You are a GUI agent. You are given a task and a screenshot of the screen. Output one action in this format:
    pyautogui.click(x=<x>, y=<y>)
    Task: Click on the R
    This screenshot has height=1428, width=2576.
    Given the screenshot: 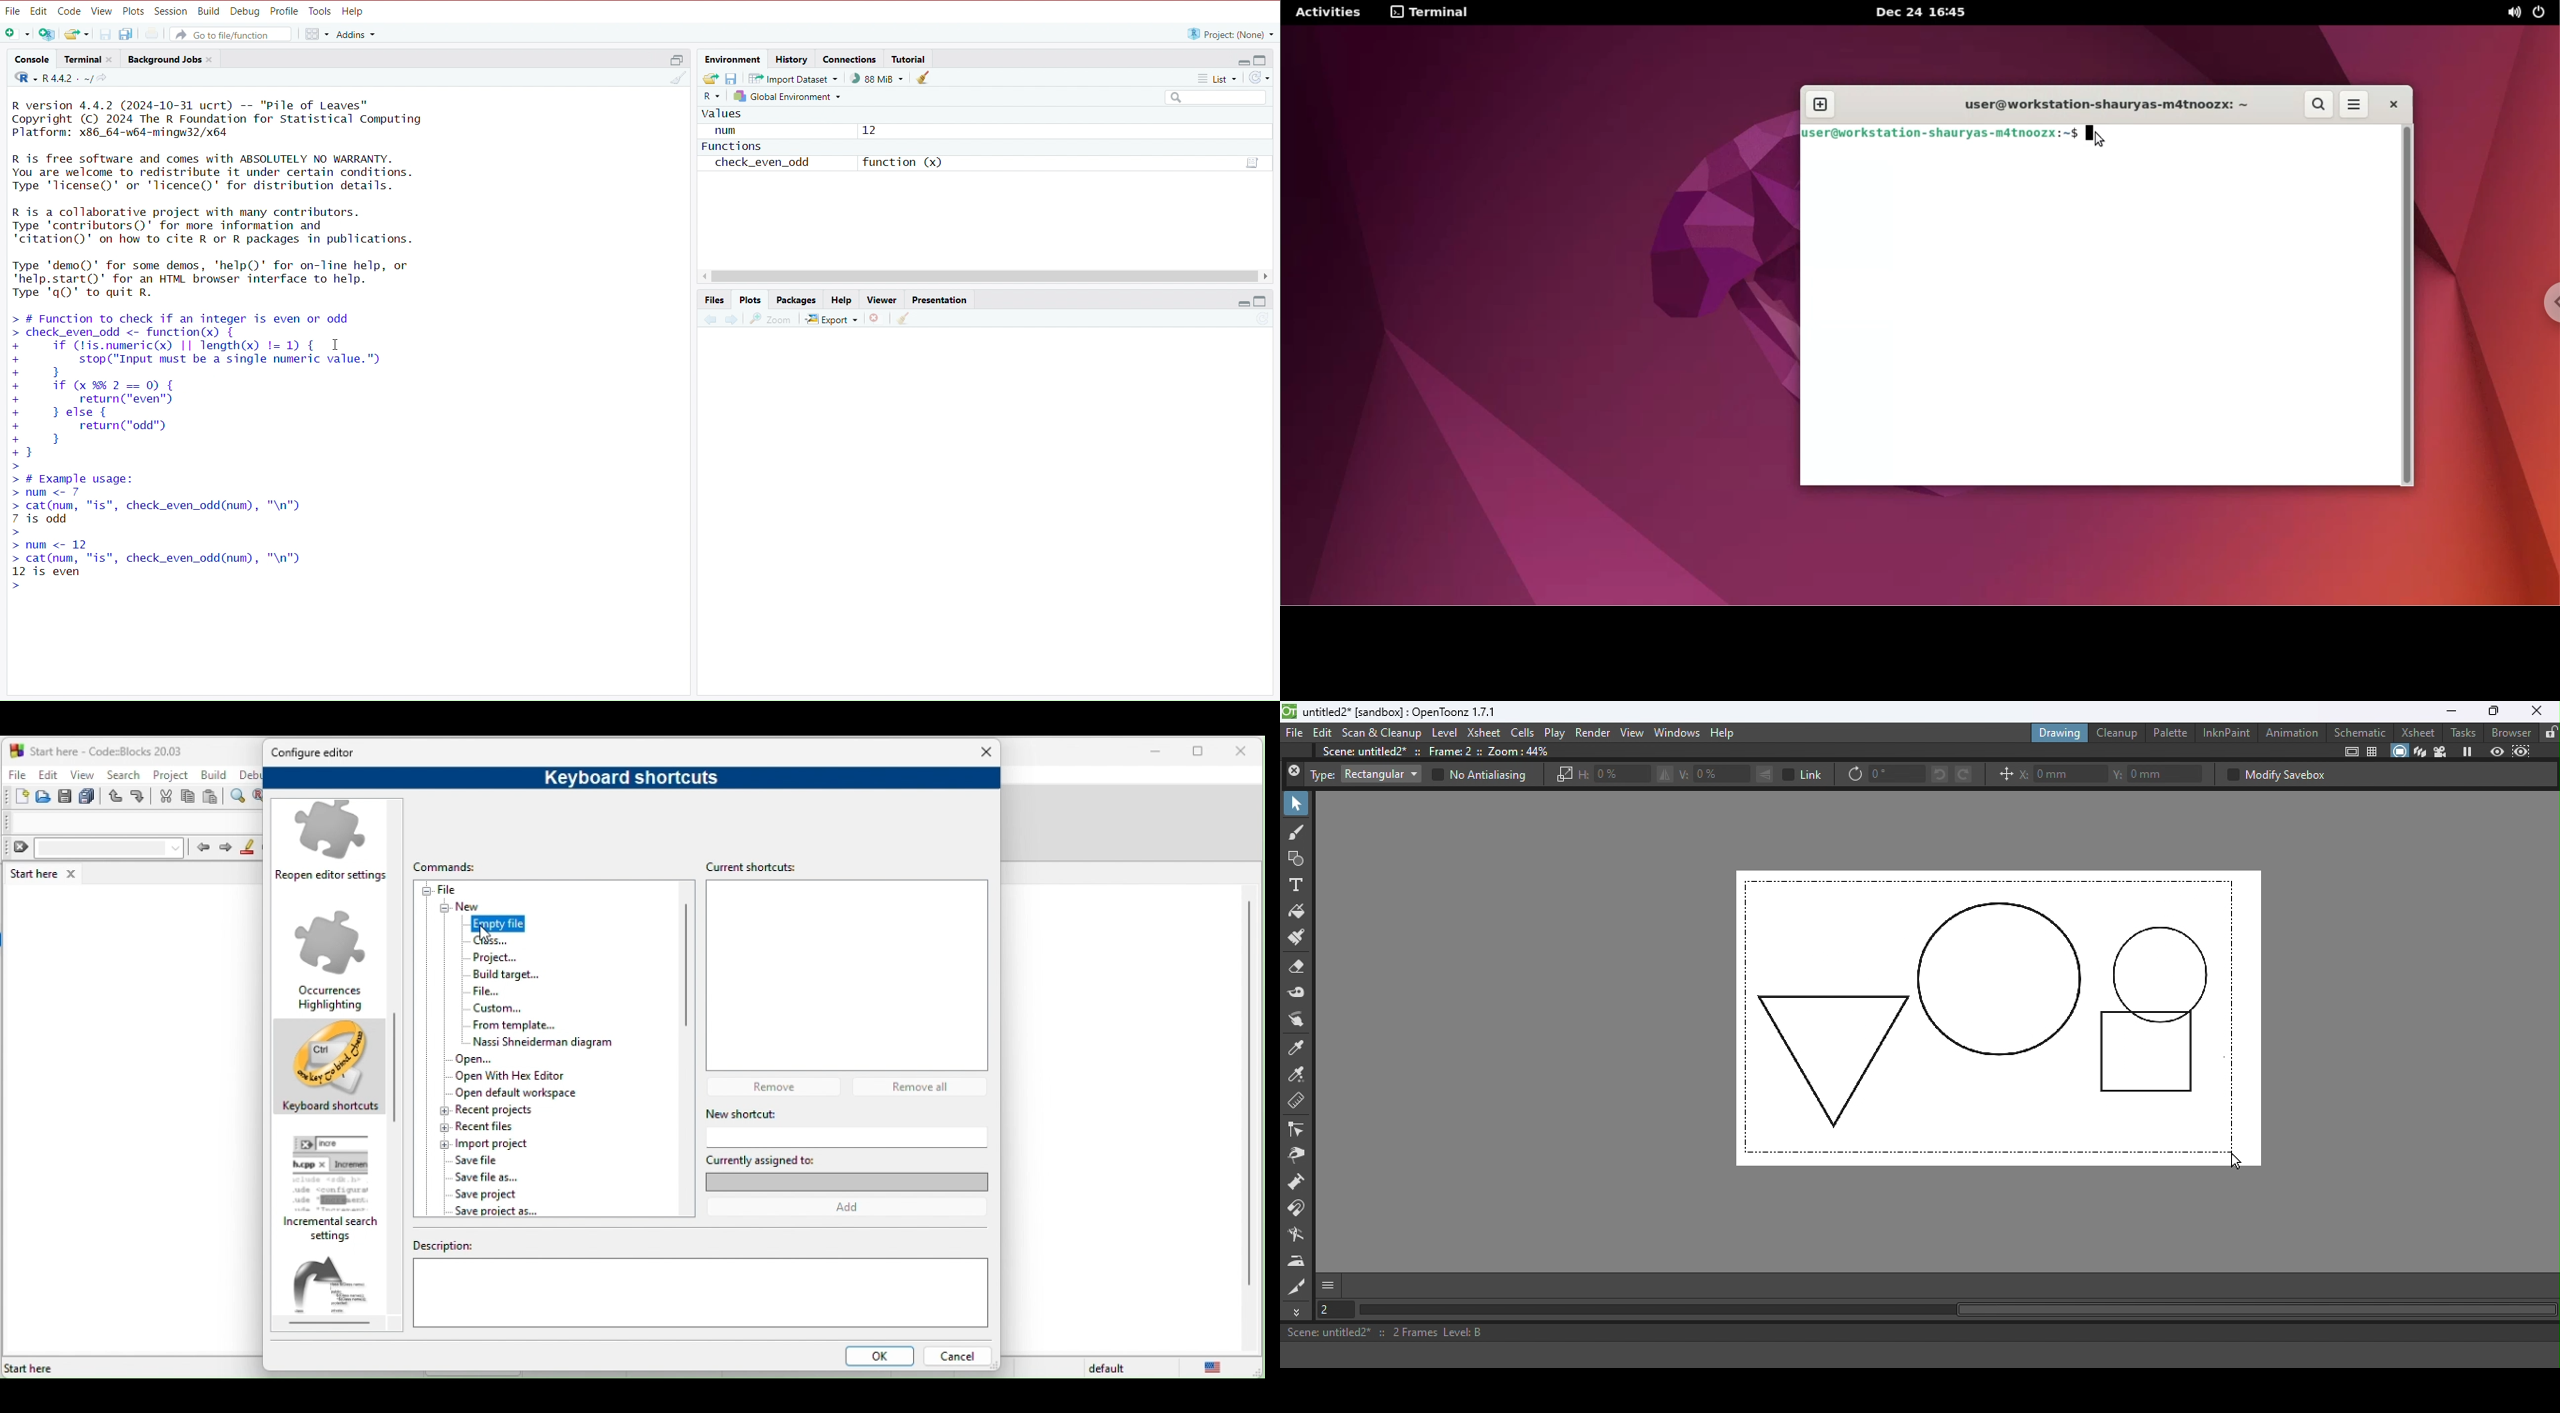 What is the action you would take?
    pyautogui.click(x=710, y=99)
    